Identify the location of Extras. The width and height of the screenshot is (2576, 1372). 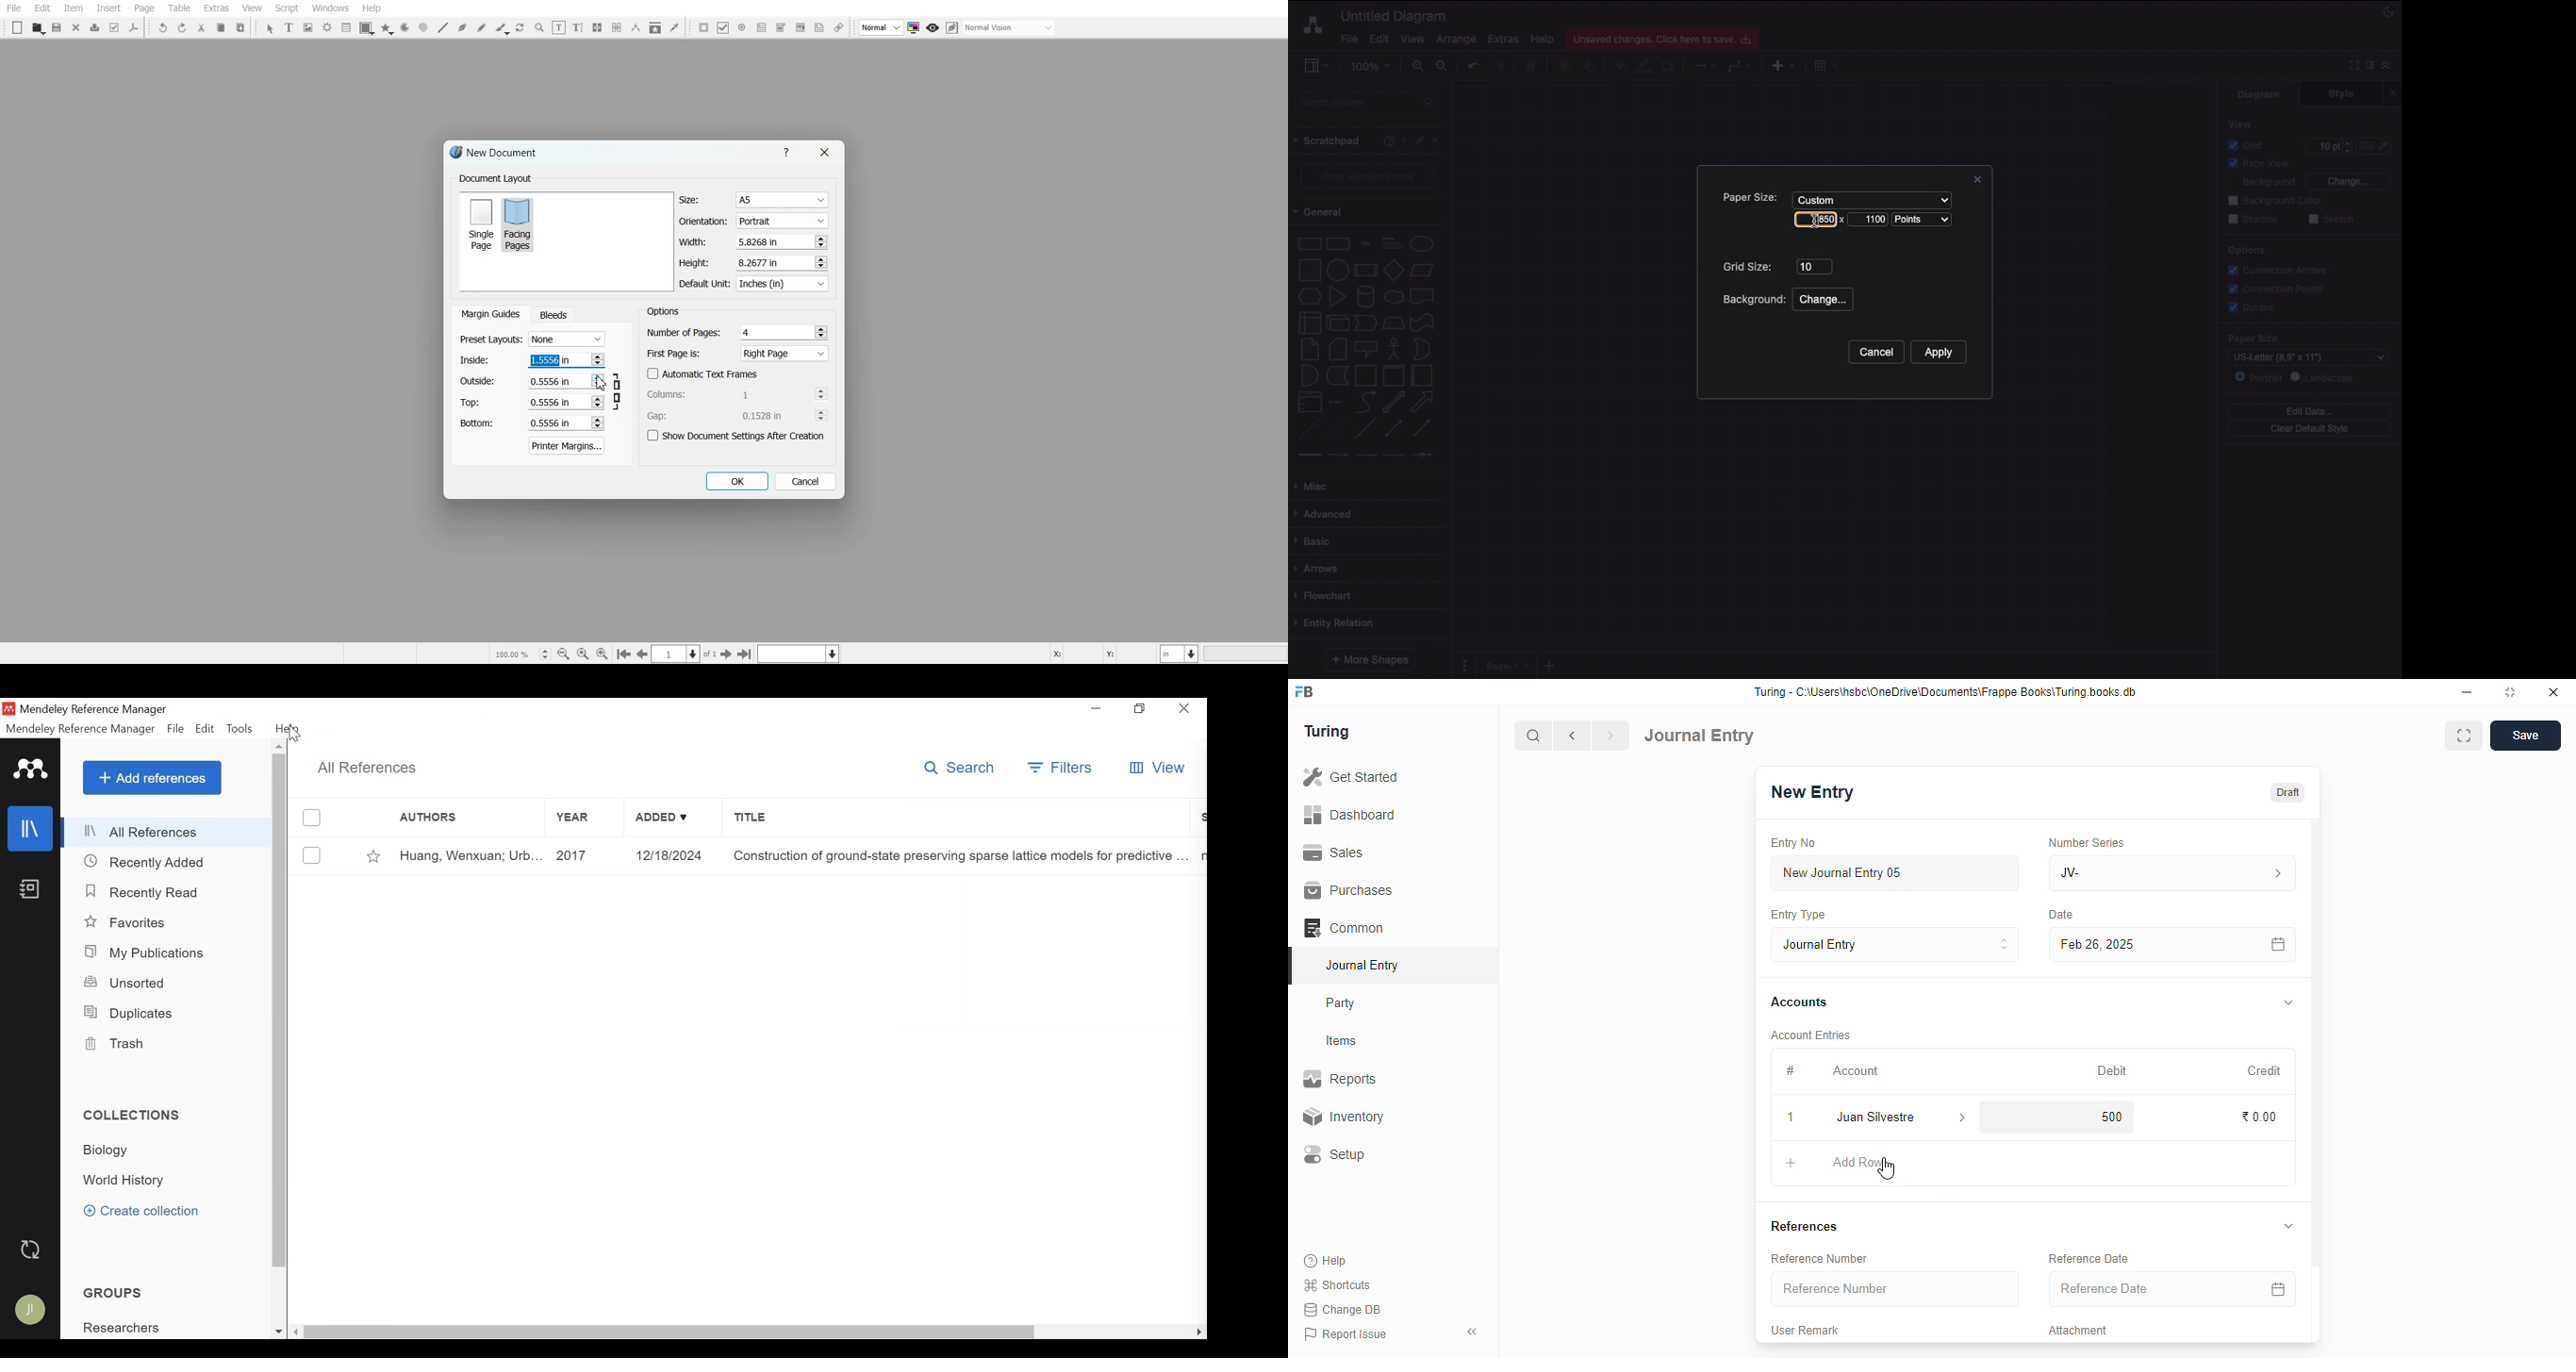
(1503, 38).